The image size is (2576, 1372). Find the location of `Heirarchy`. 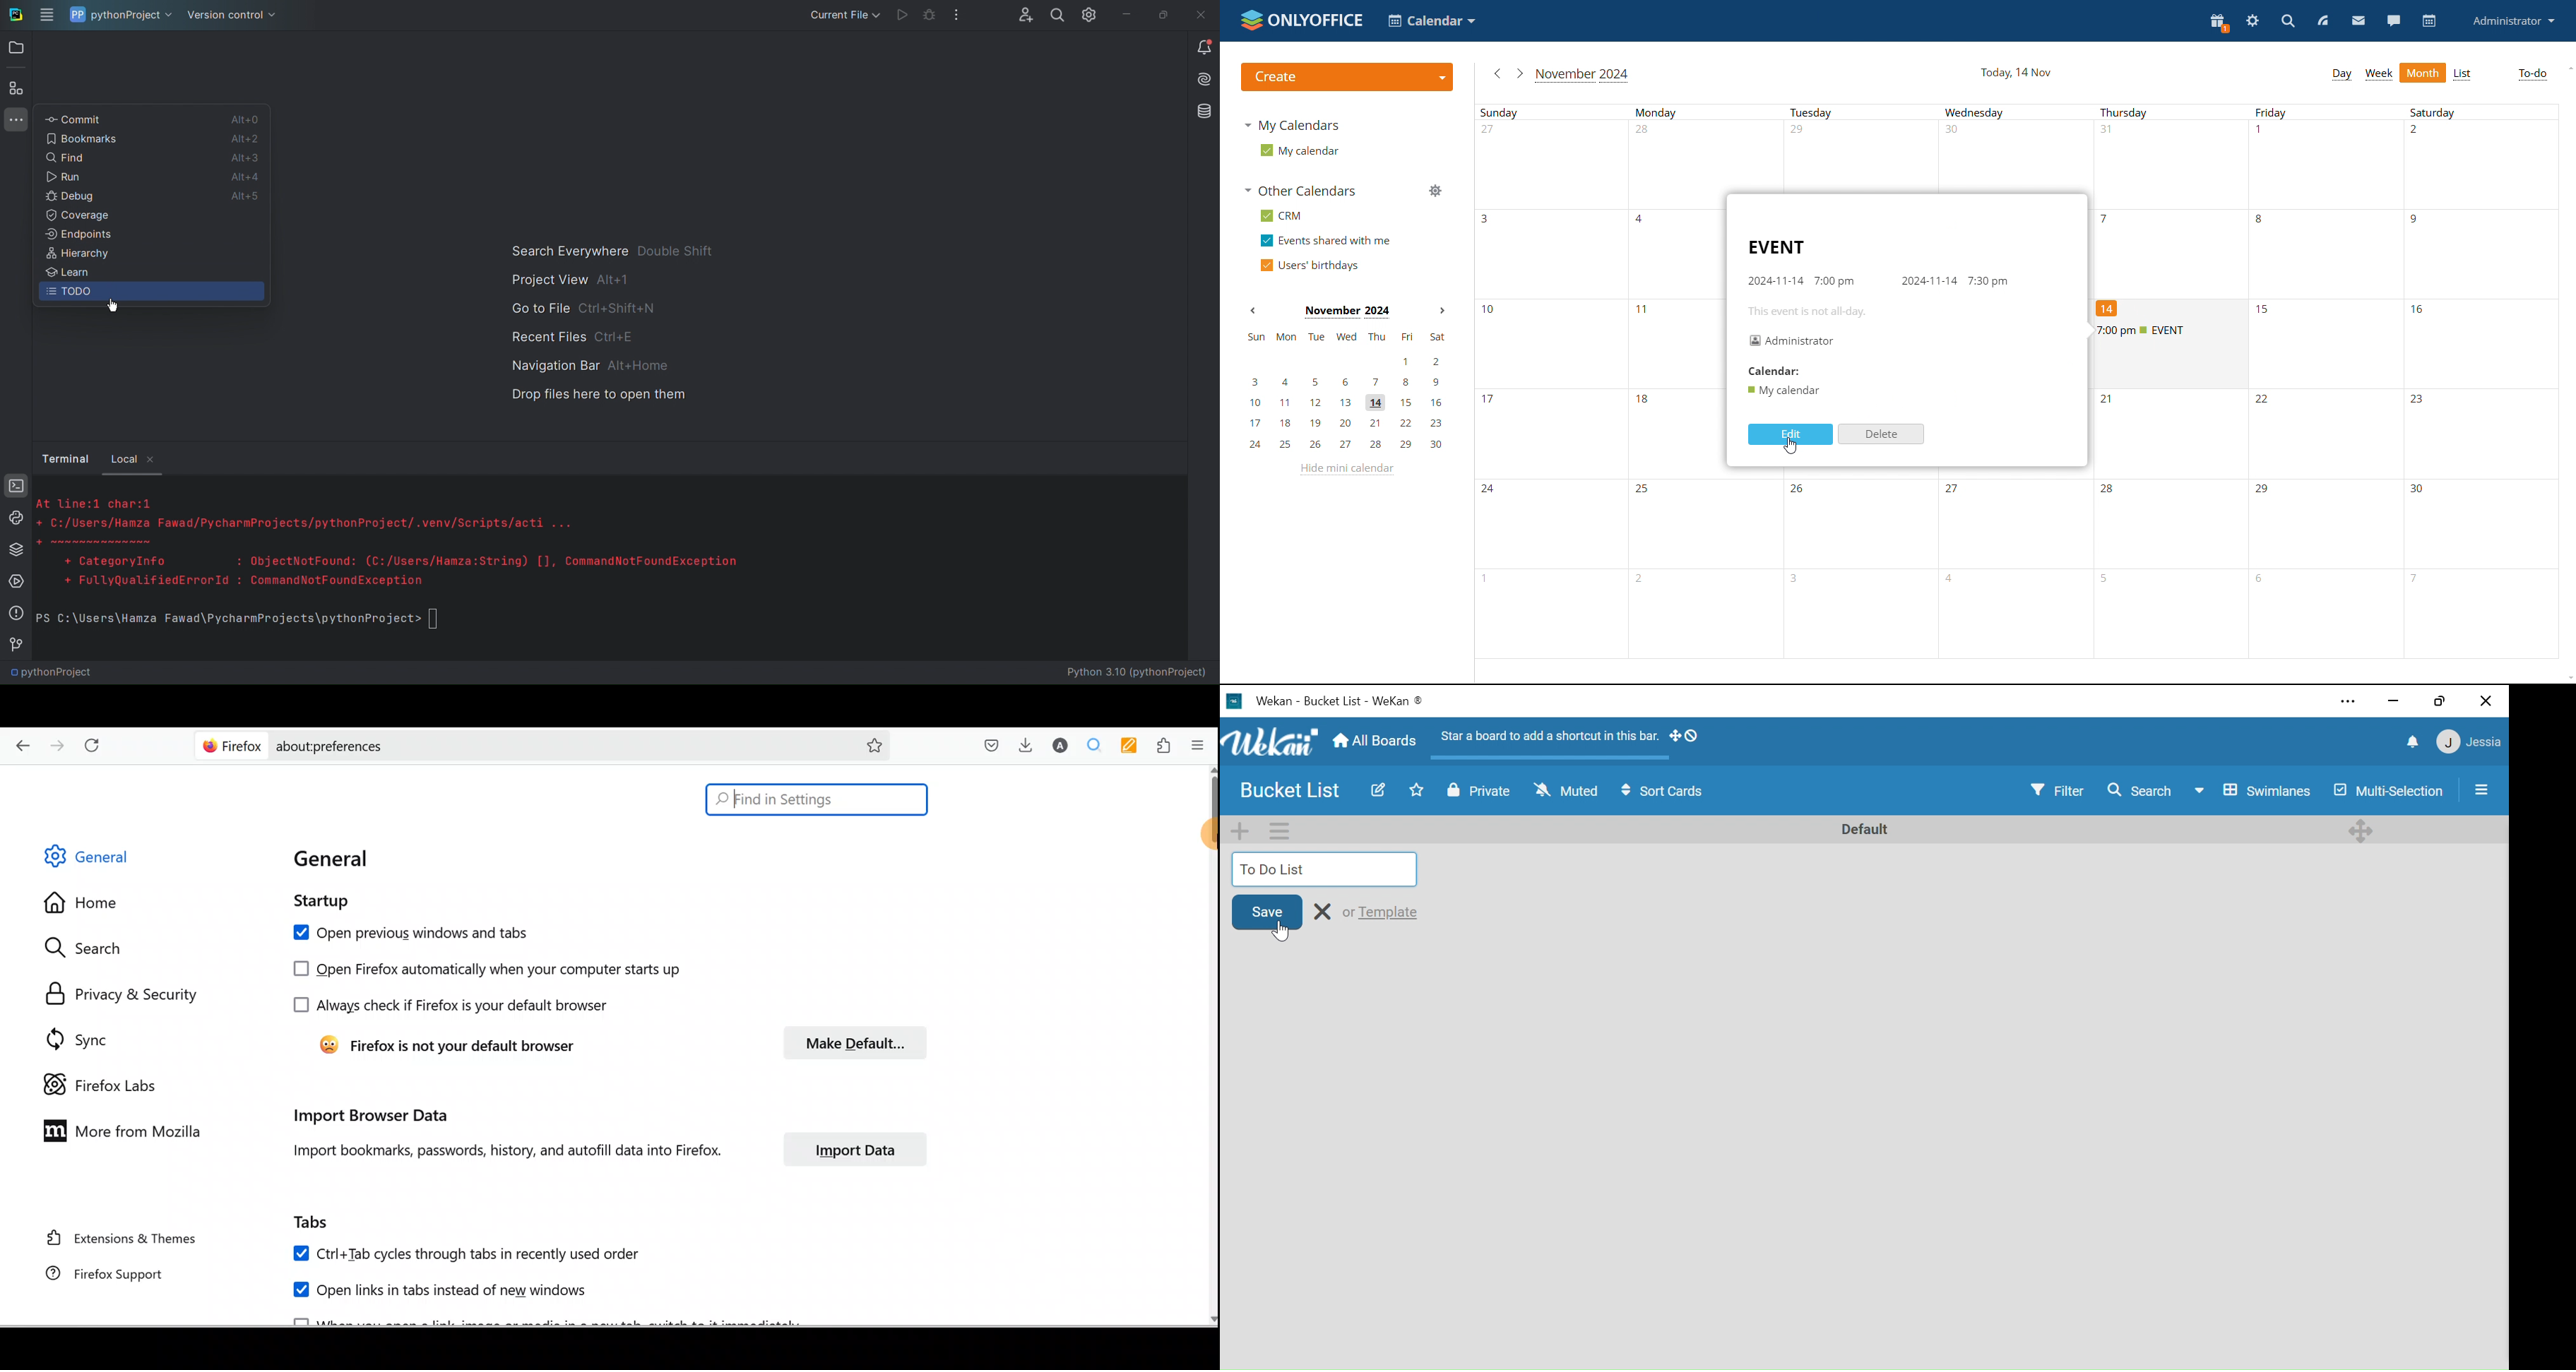

Heirarchy is located at coordinates (150, 256).